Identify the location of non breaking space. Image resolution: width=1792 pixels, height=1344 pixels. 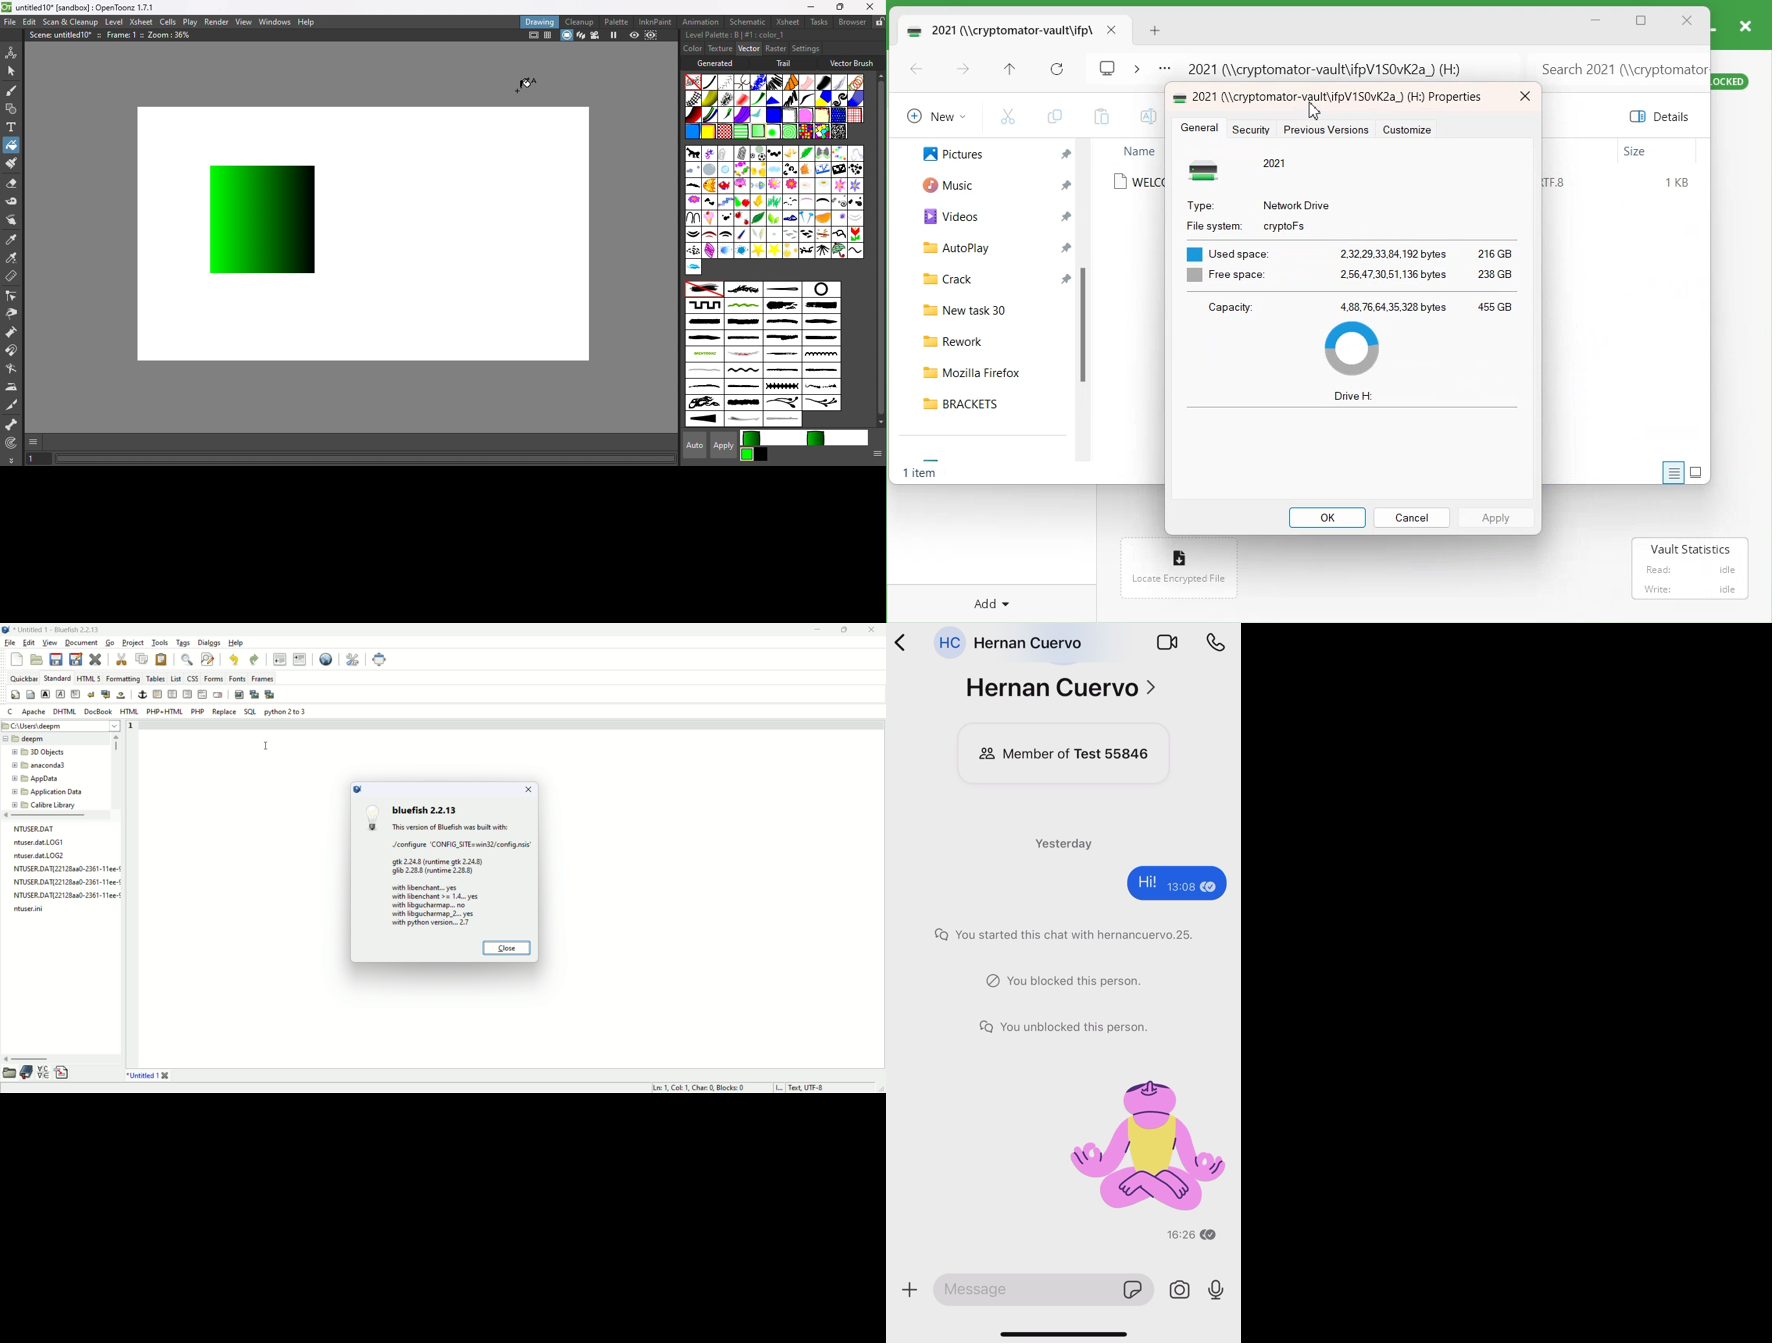
(122, 694).